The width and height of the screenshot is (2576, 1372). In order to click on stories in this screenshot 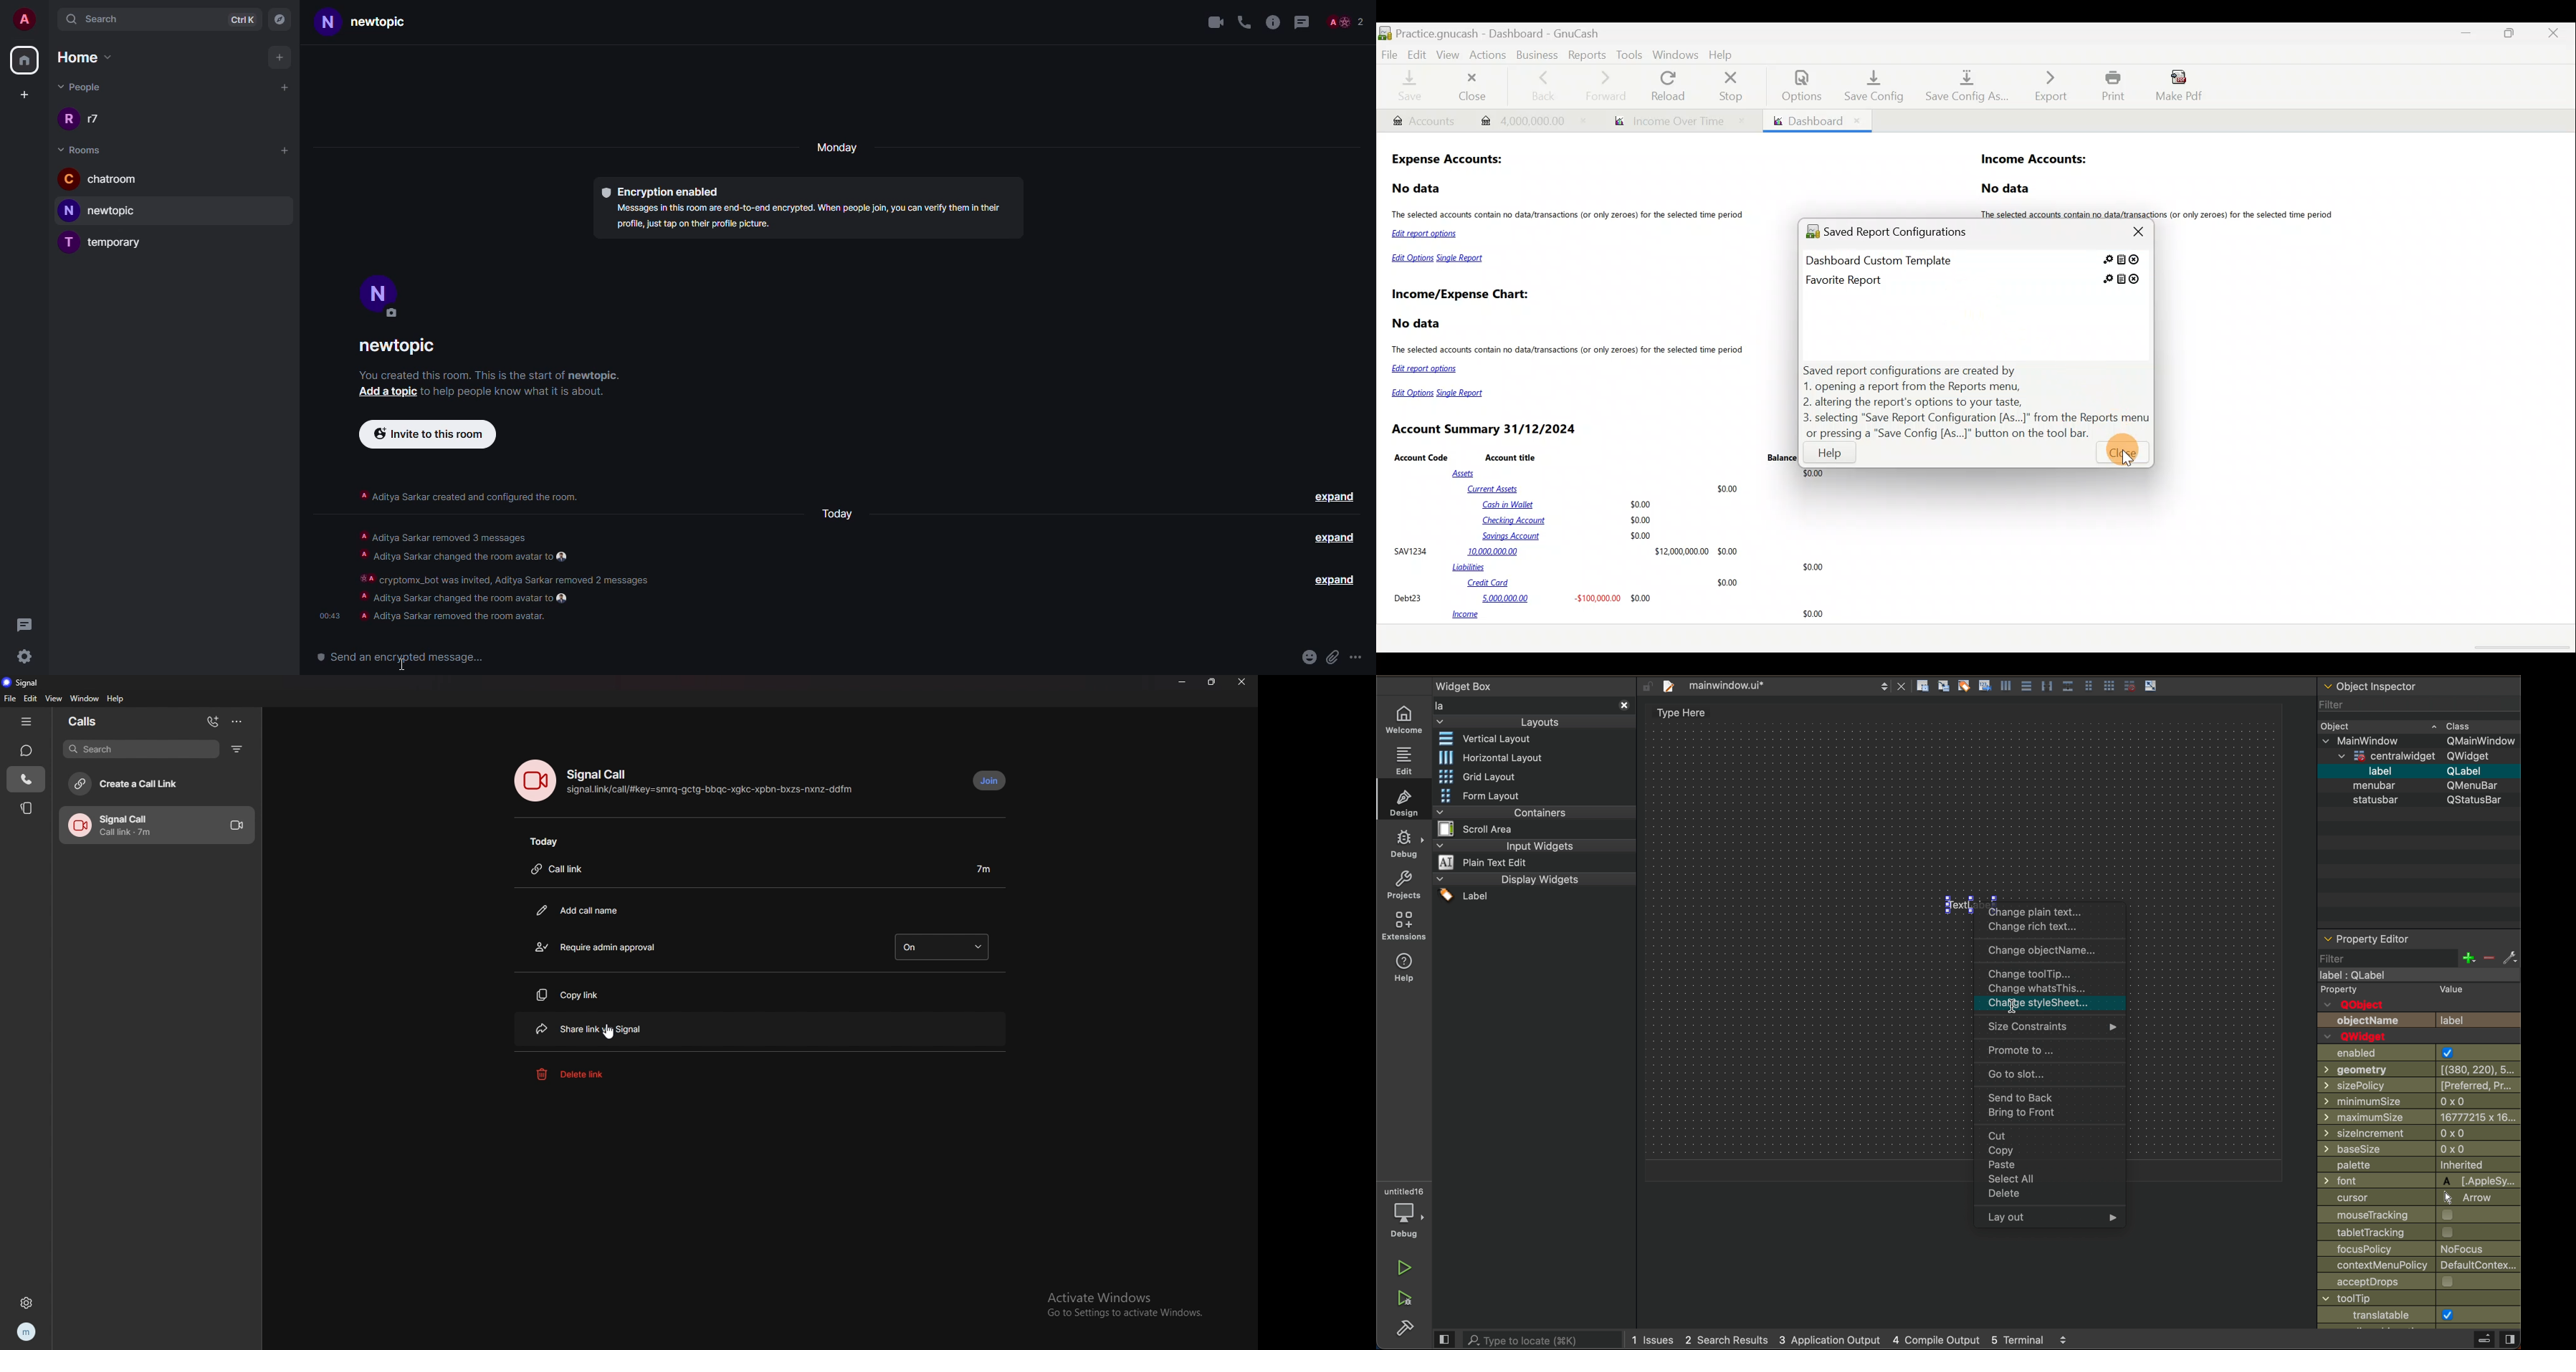, I will do `click(28, 807)`.